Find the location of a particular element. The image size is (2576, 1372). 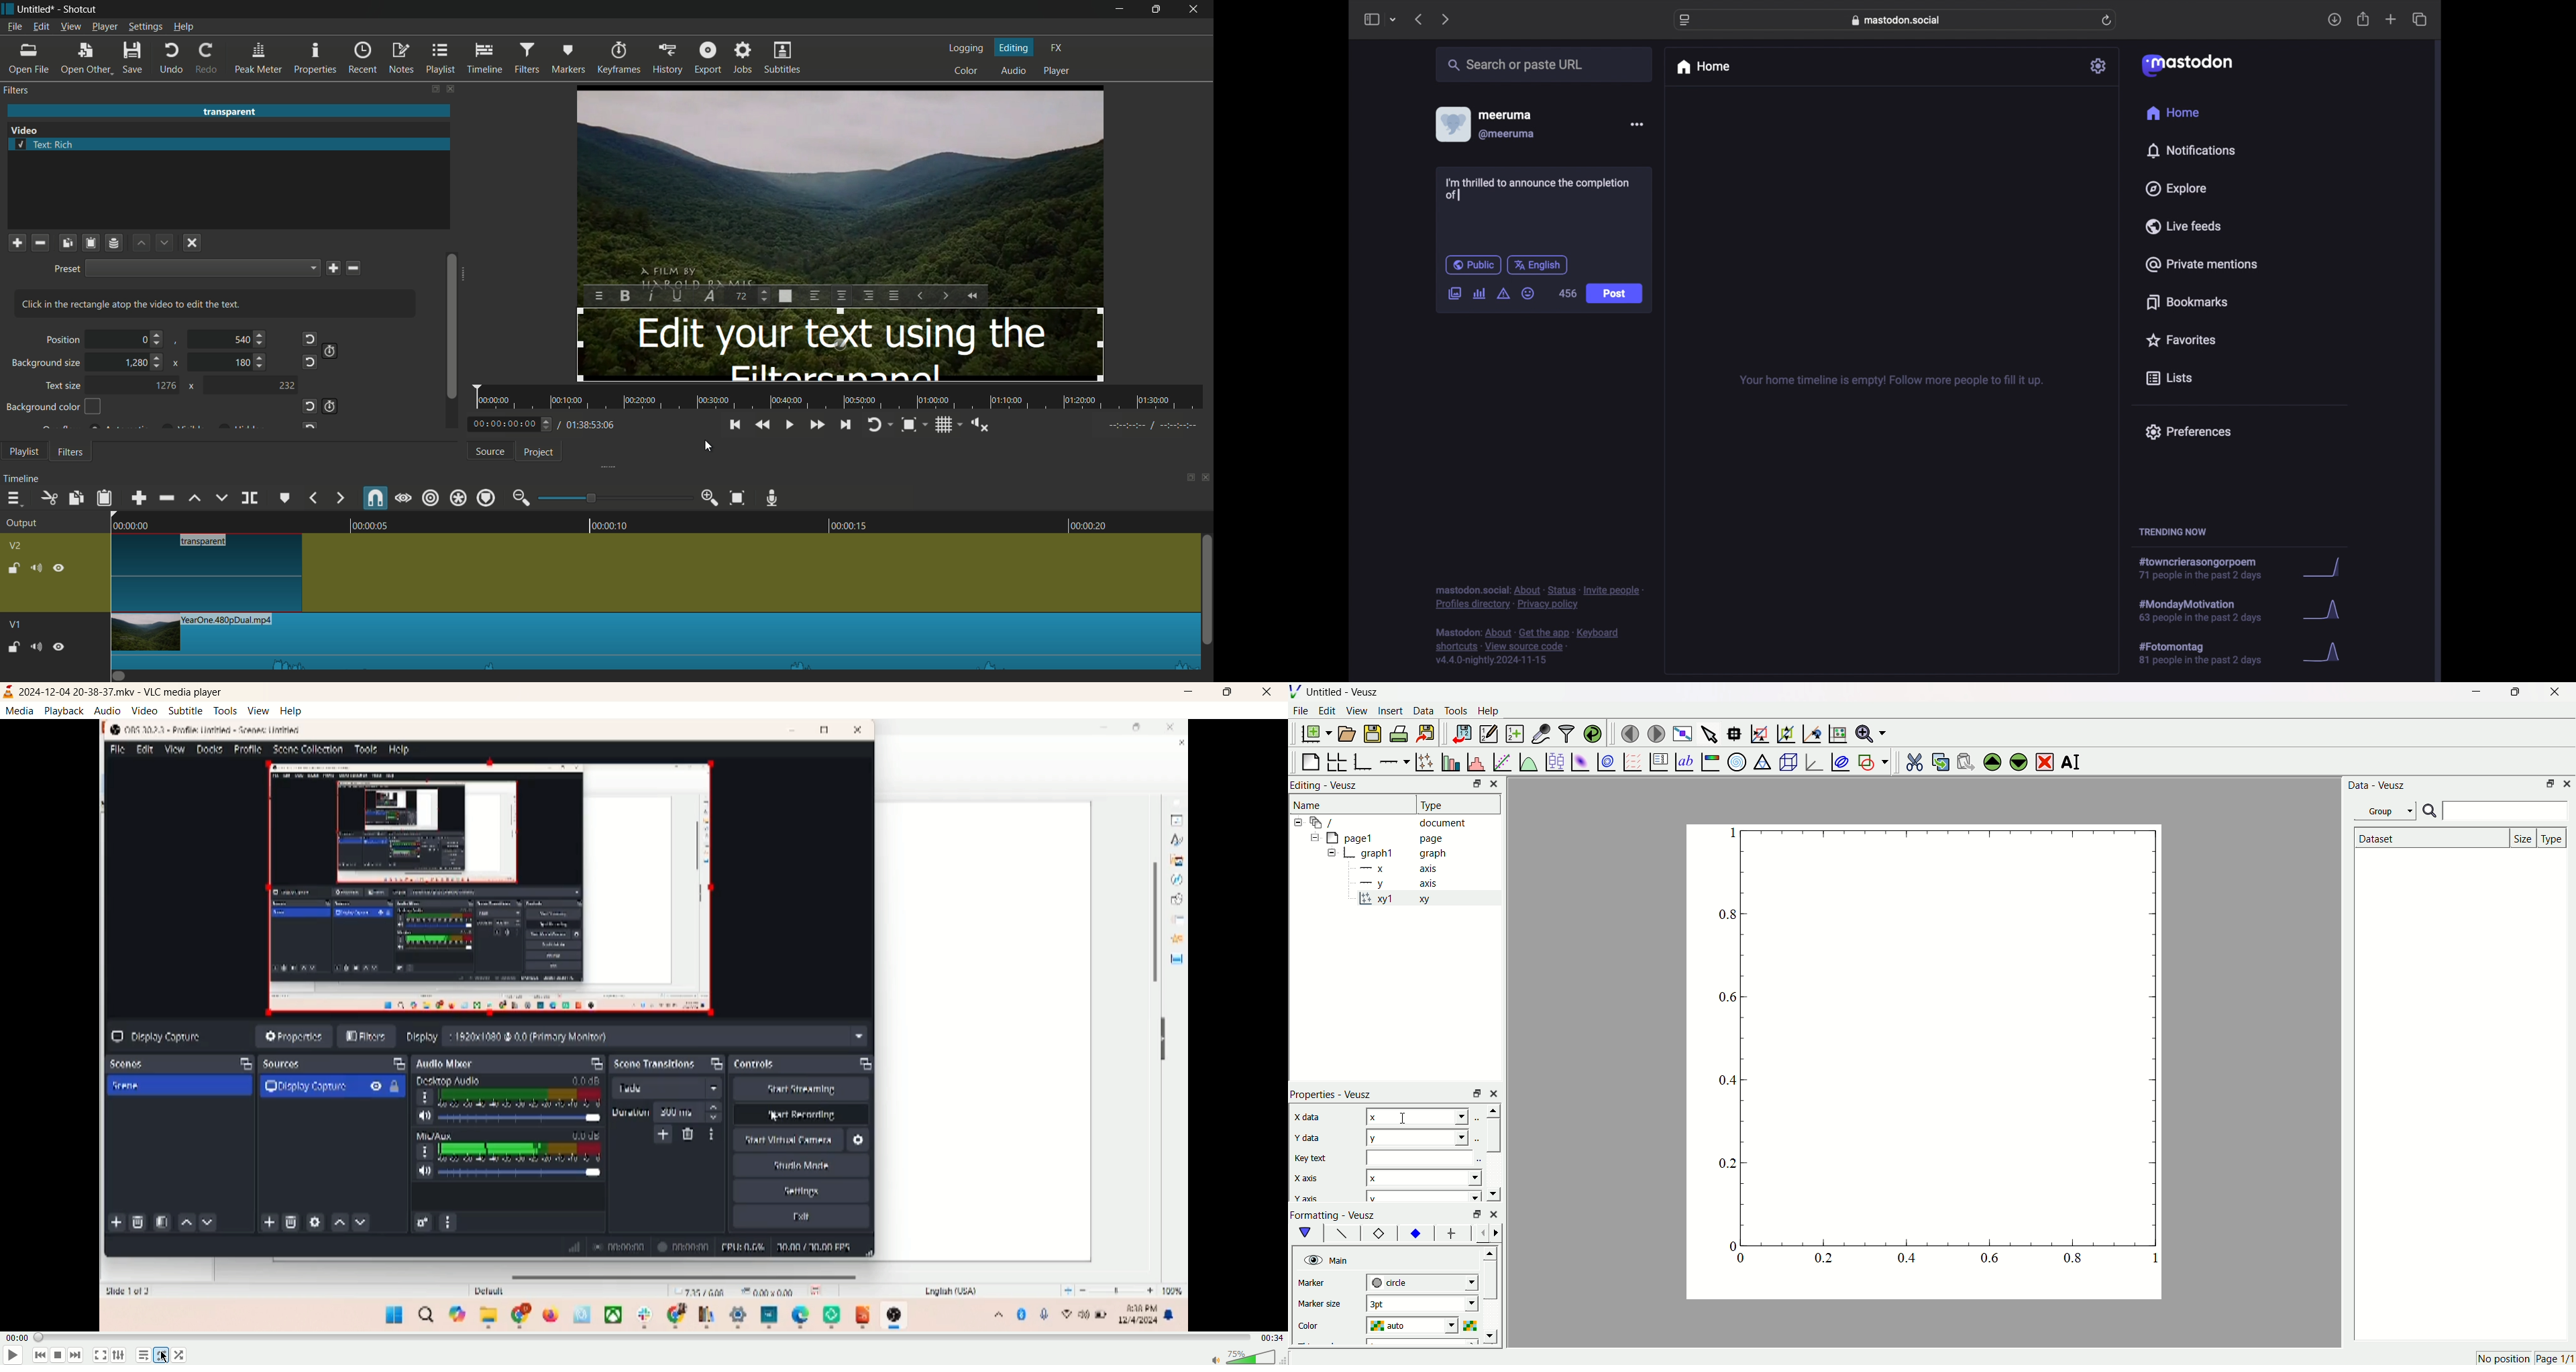

open file is located at coordinates (28, 59).